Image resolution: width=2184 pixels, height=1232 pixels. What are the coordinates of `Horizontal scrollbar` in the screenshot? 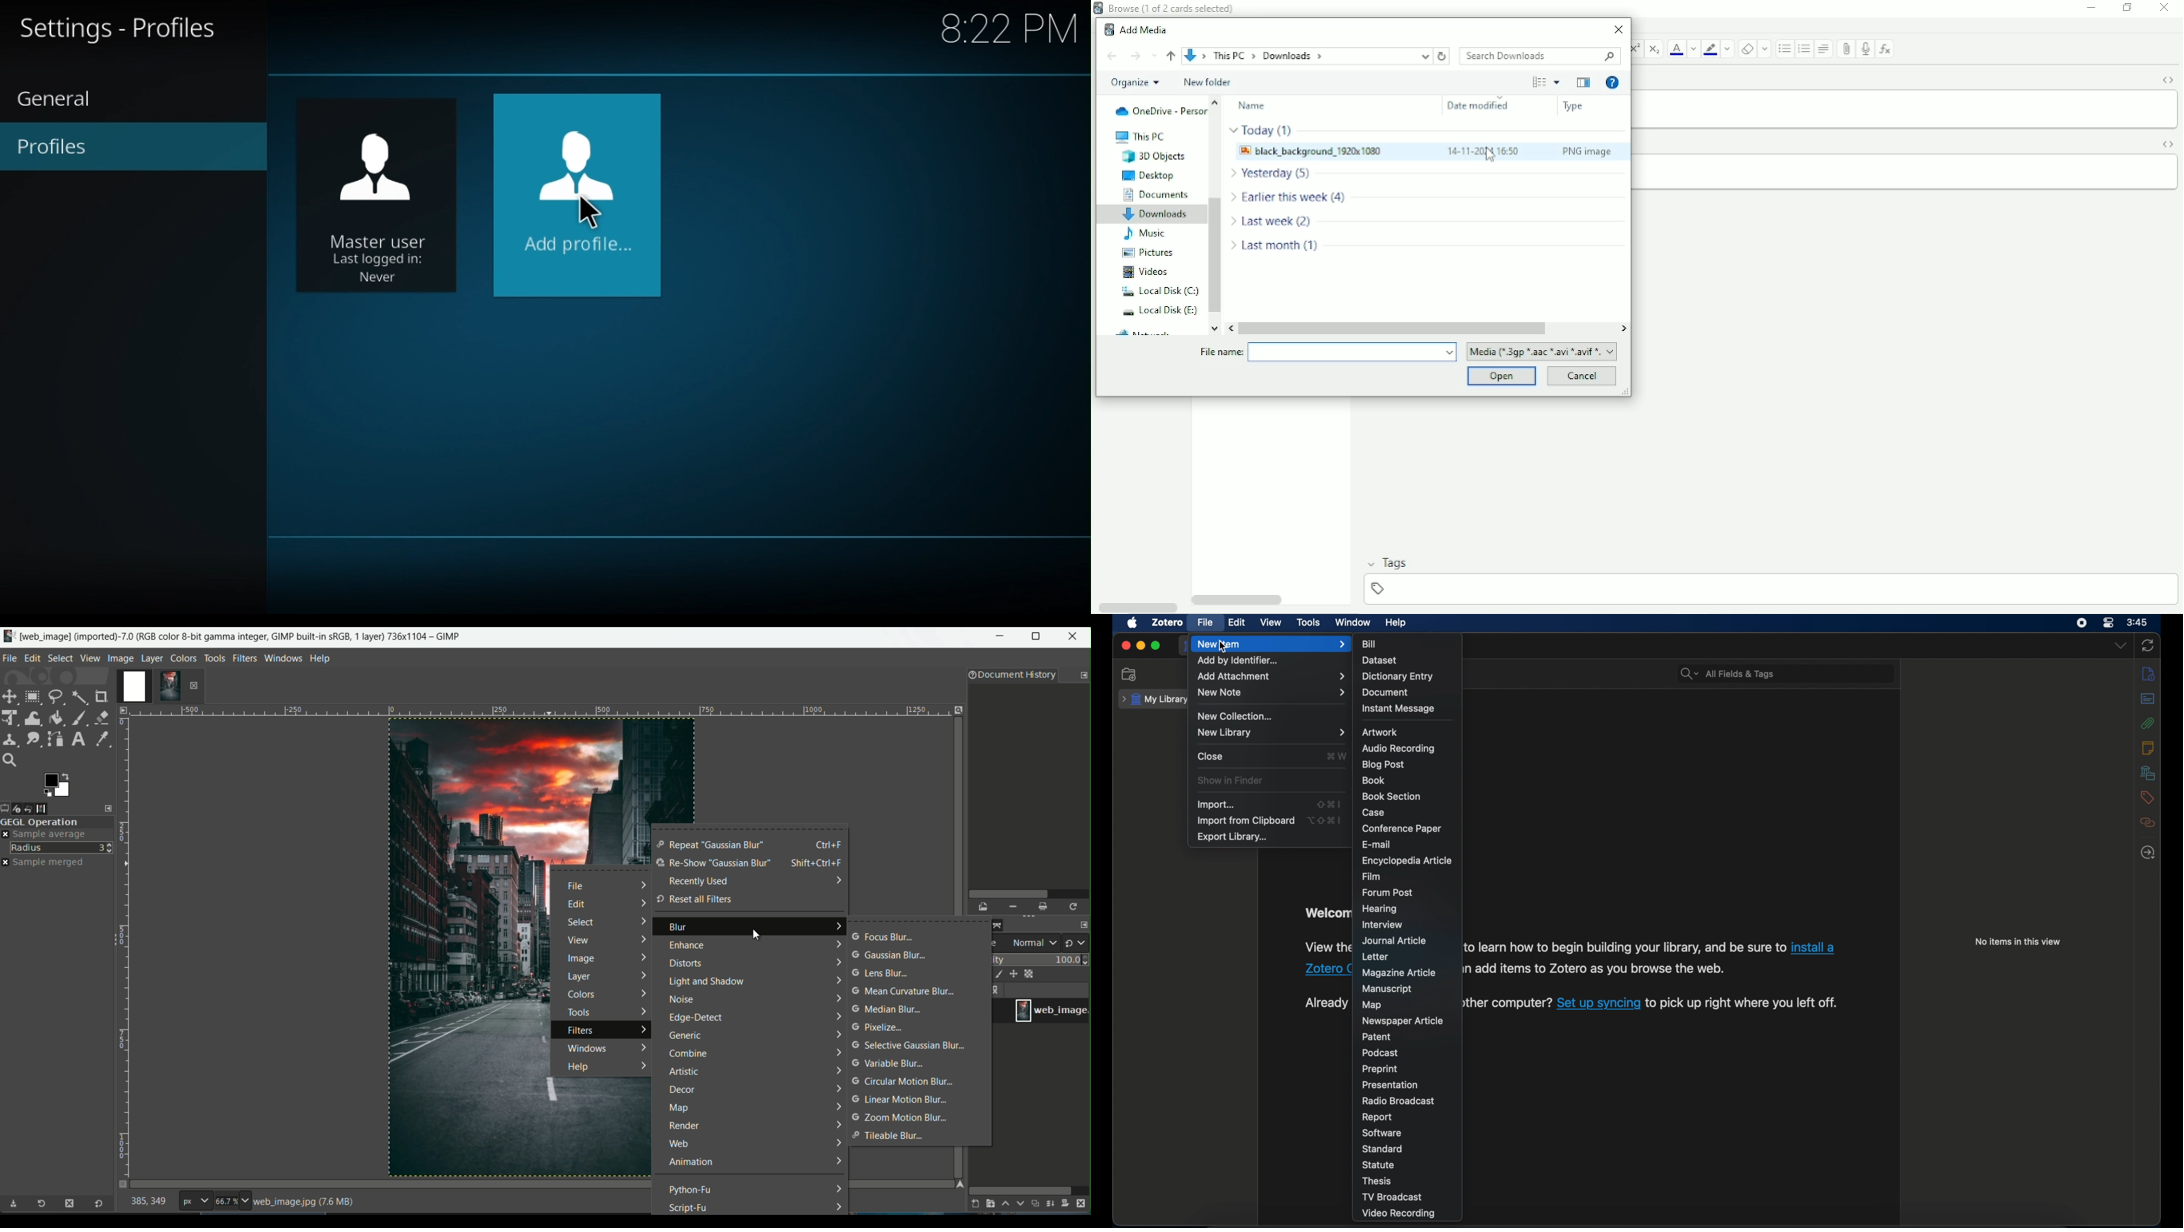 It's located at (1393, 328).